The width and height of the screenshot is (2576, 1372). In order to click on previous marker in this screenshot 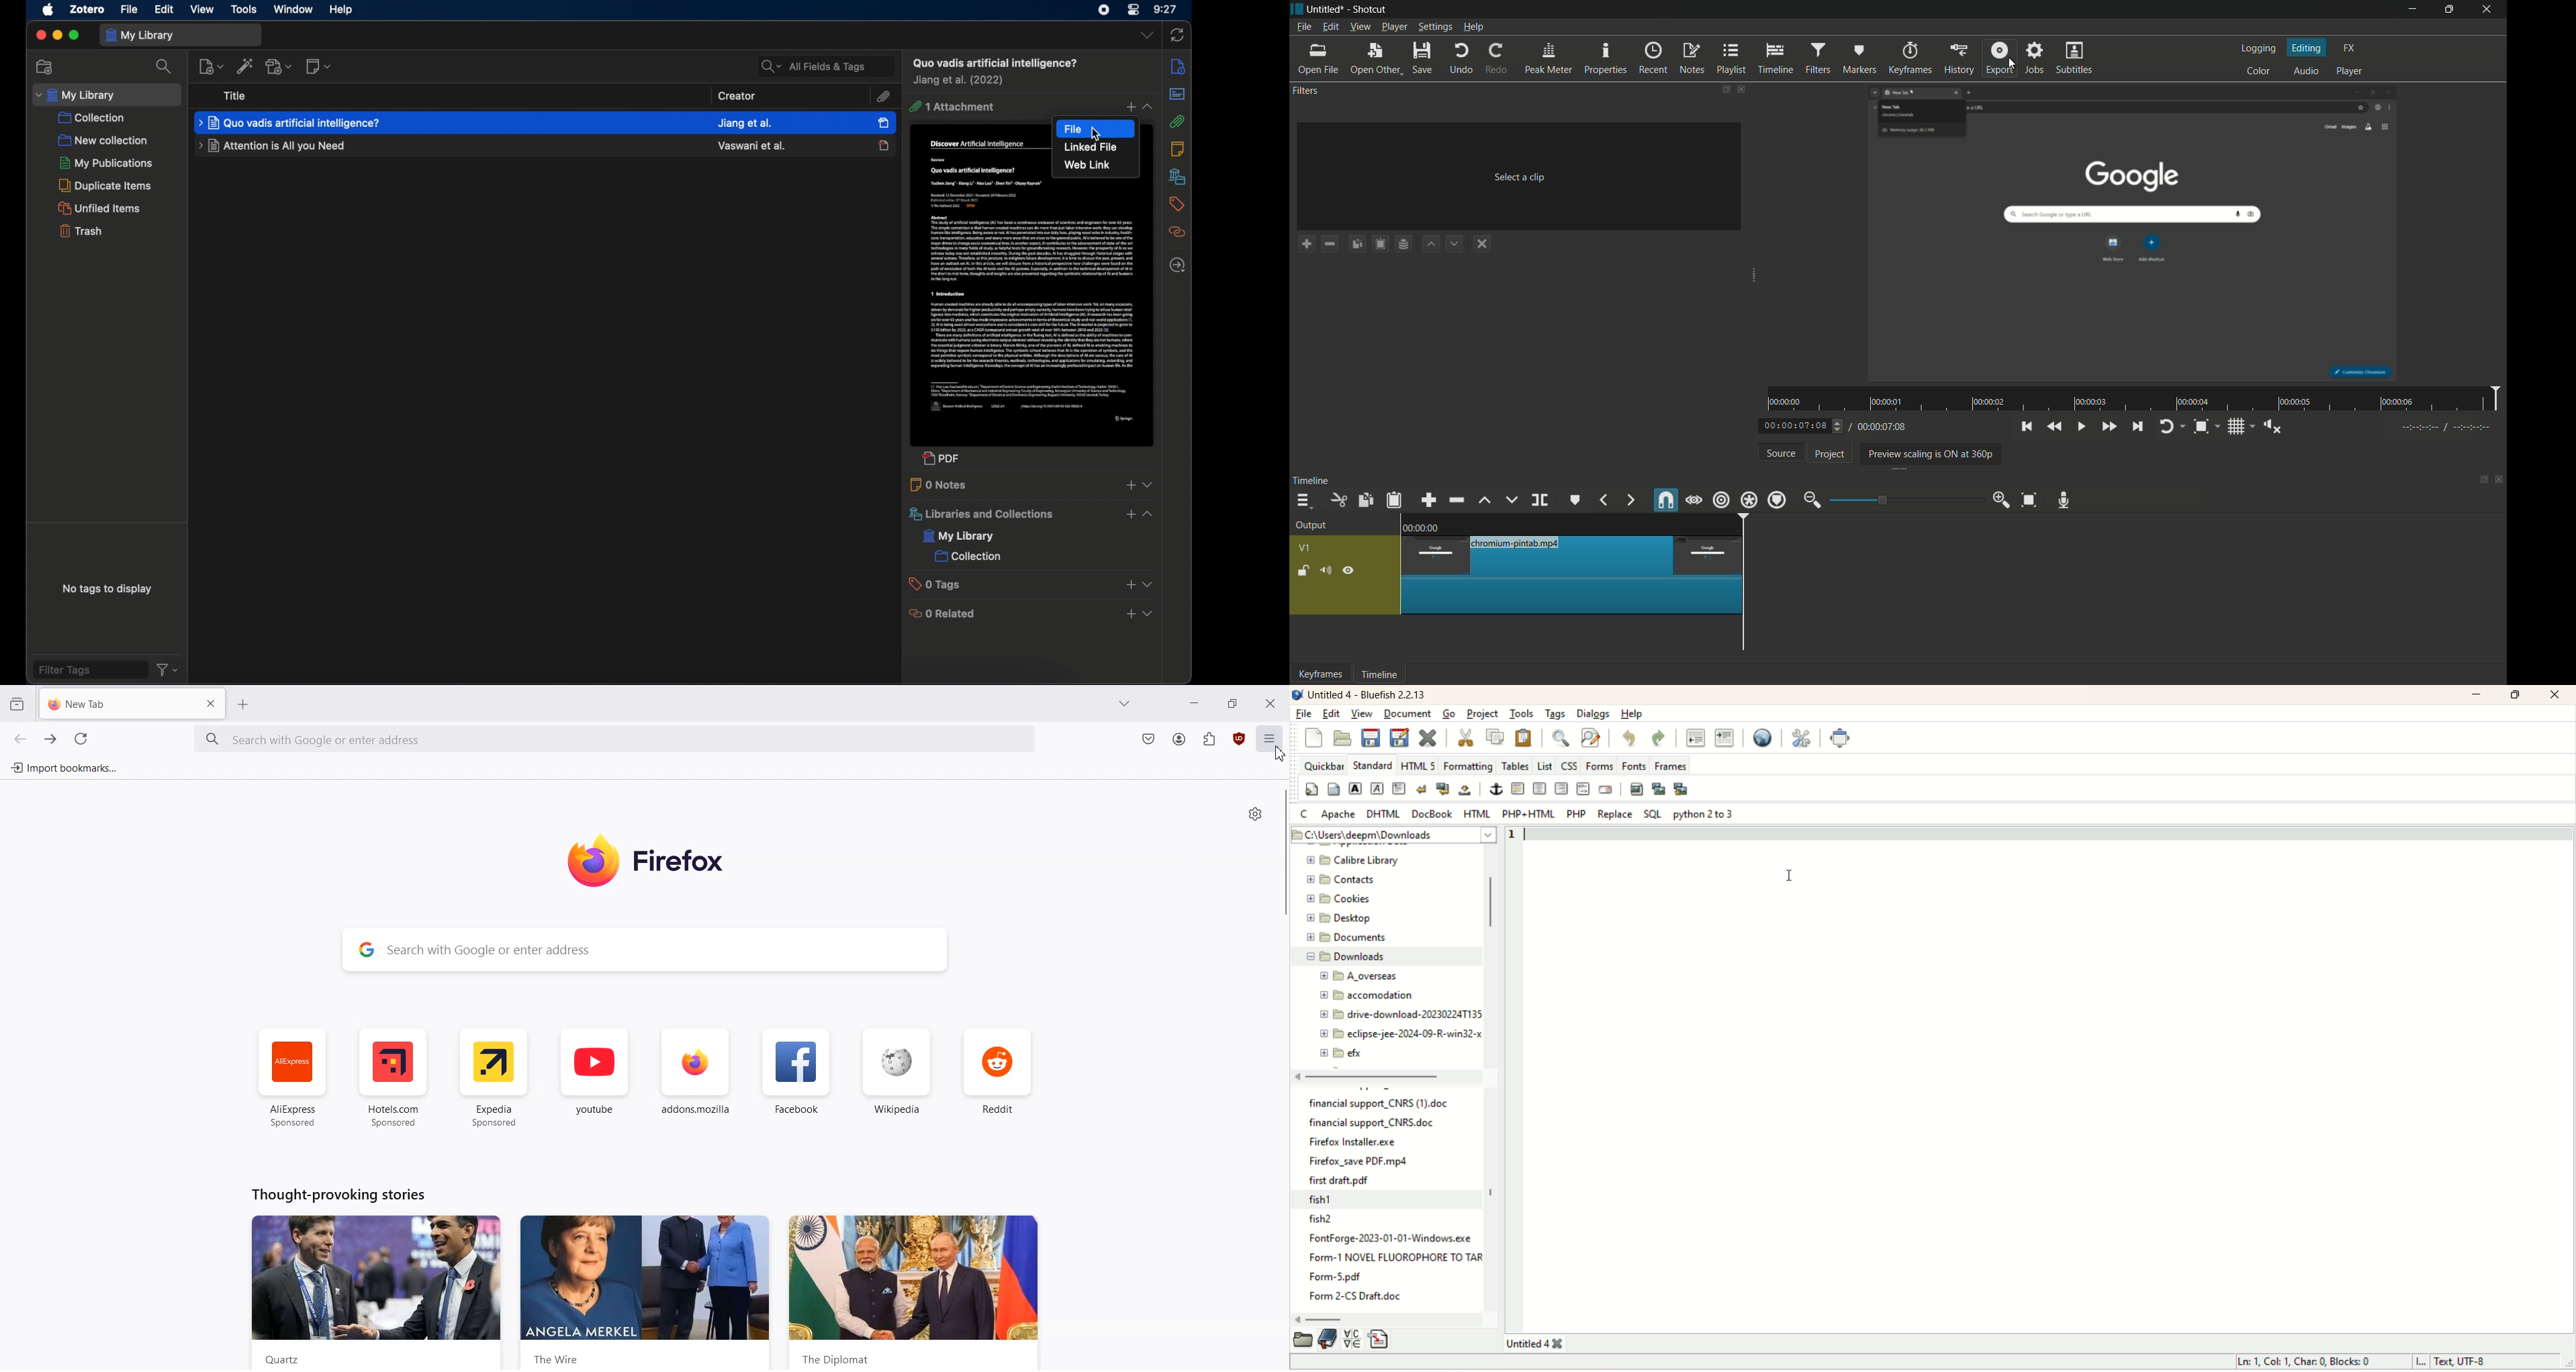, I will do `click(1603, 500)`.